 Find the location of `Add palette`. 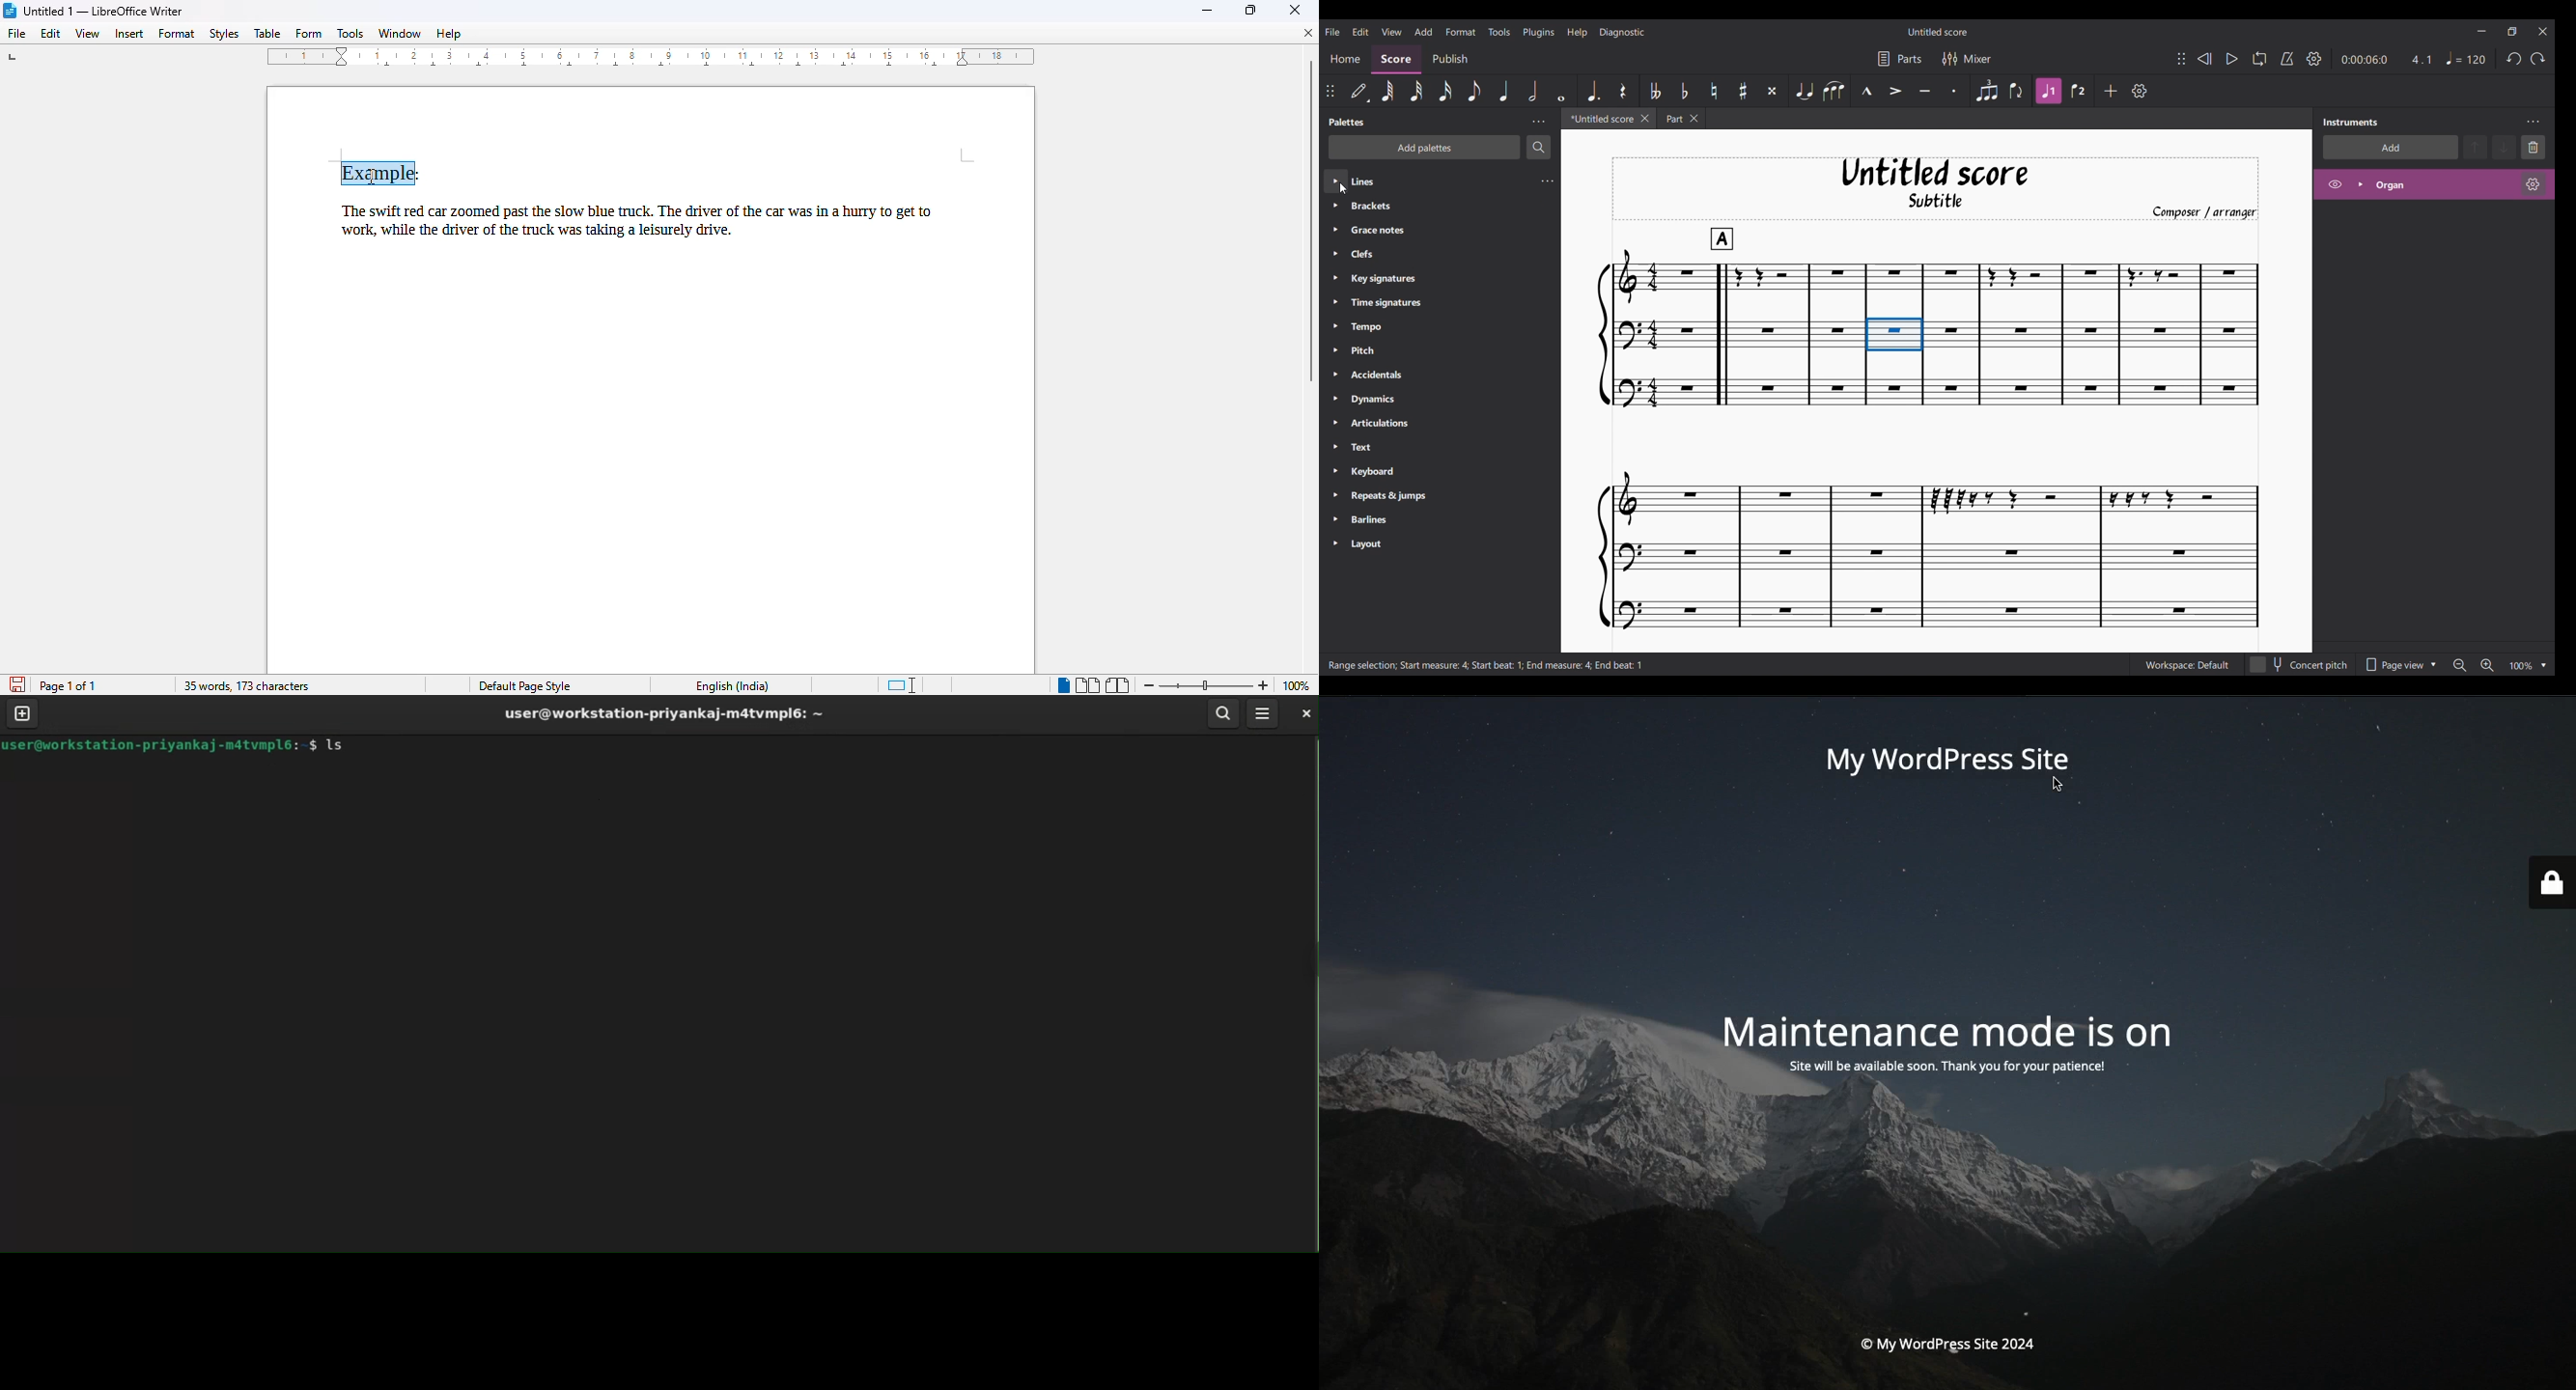

Add palette is located at coordinates (1424, 147).